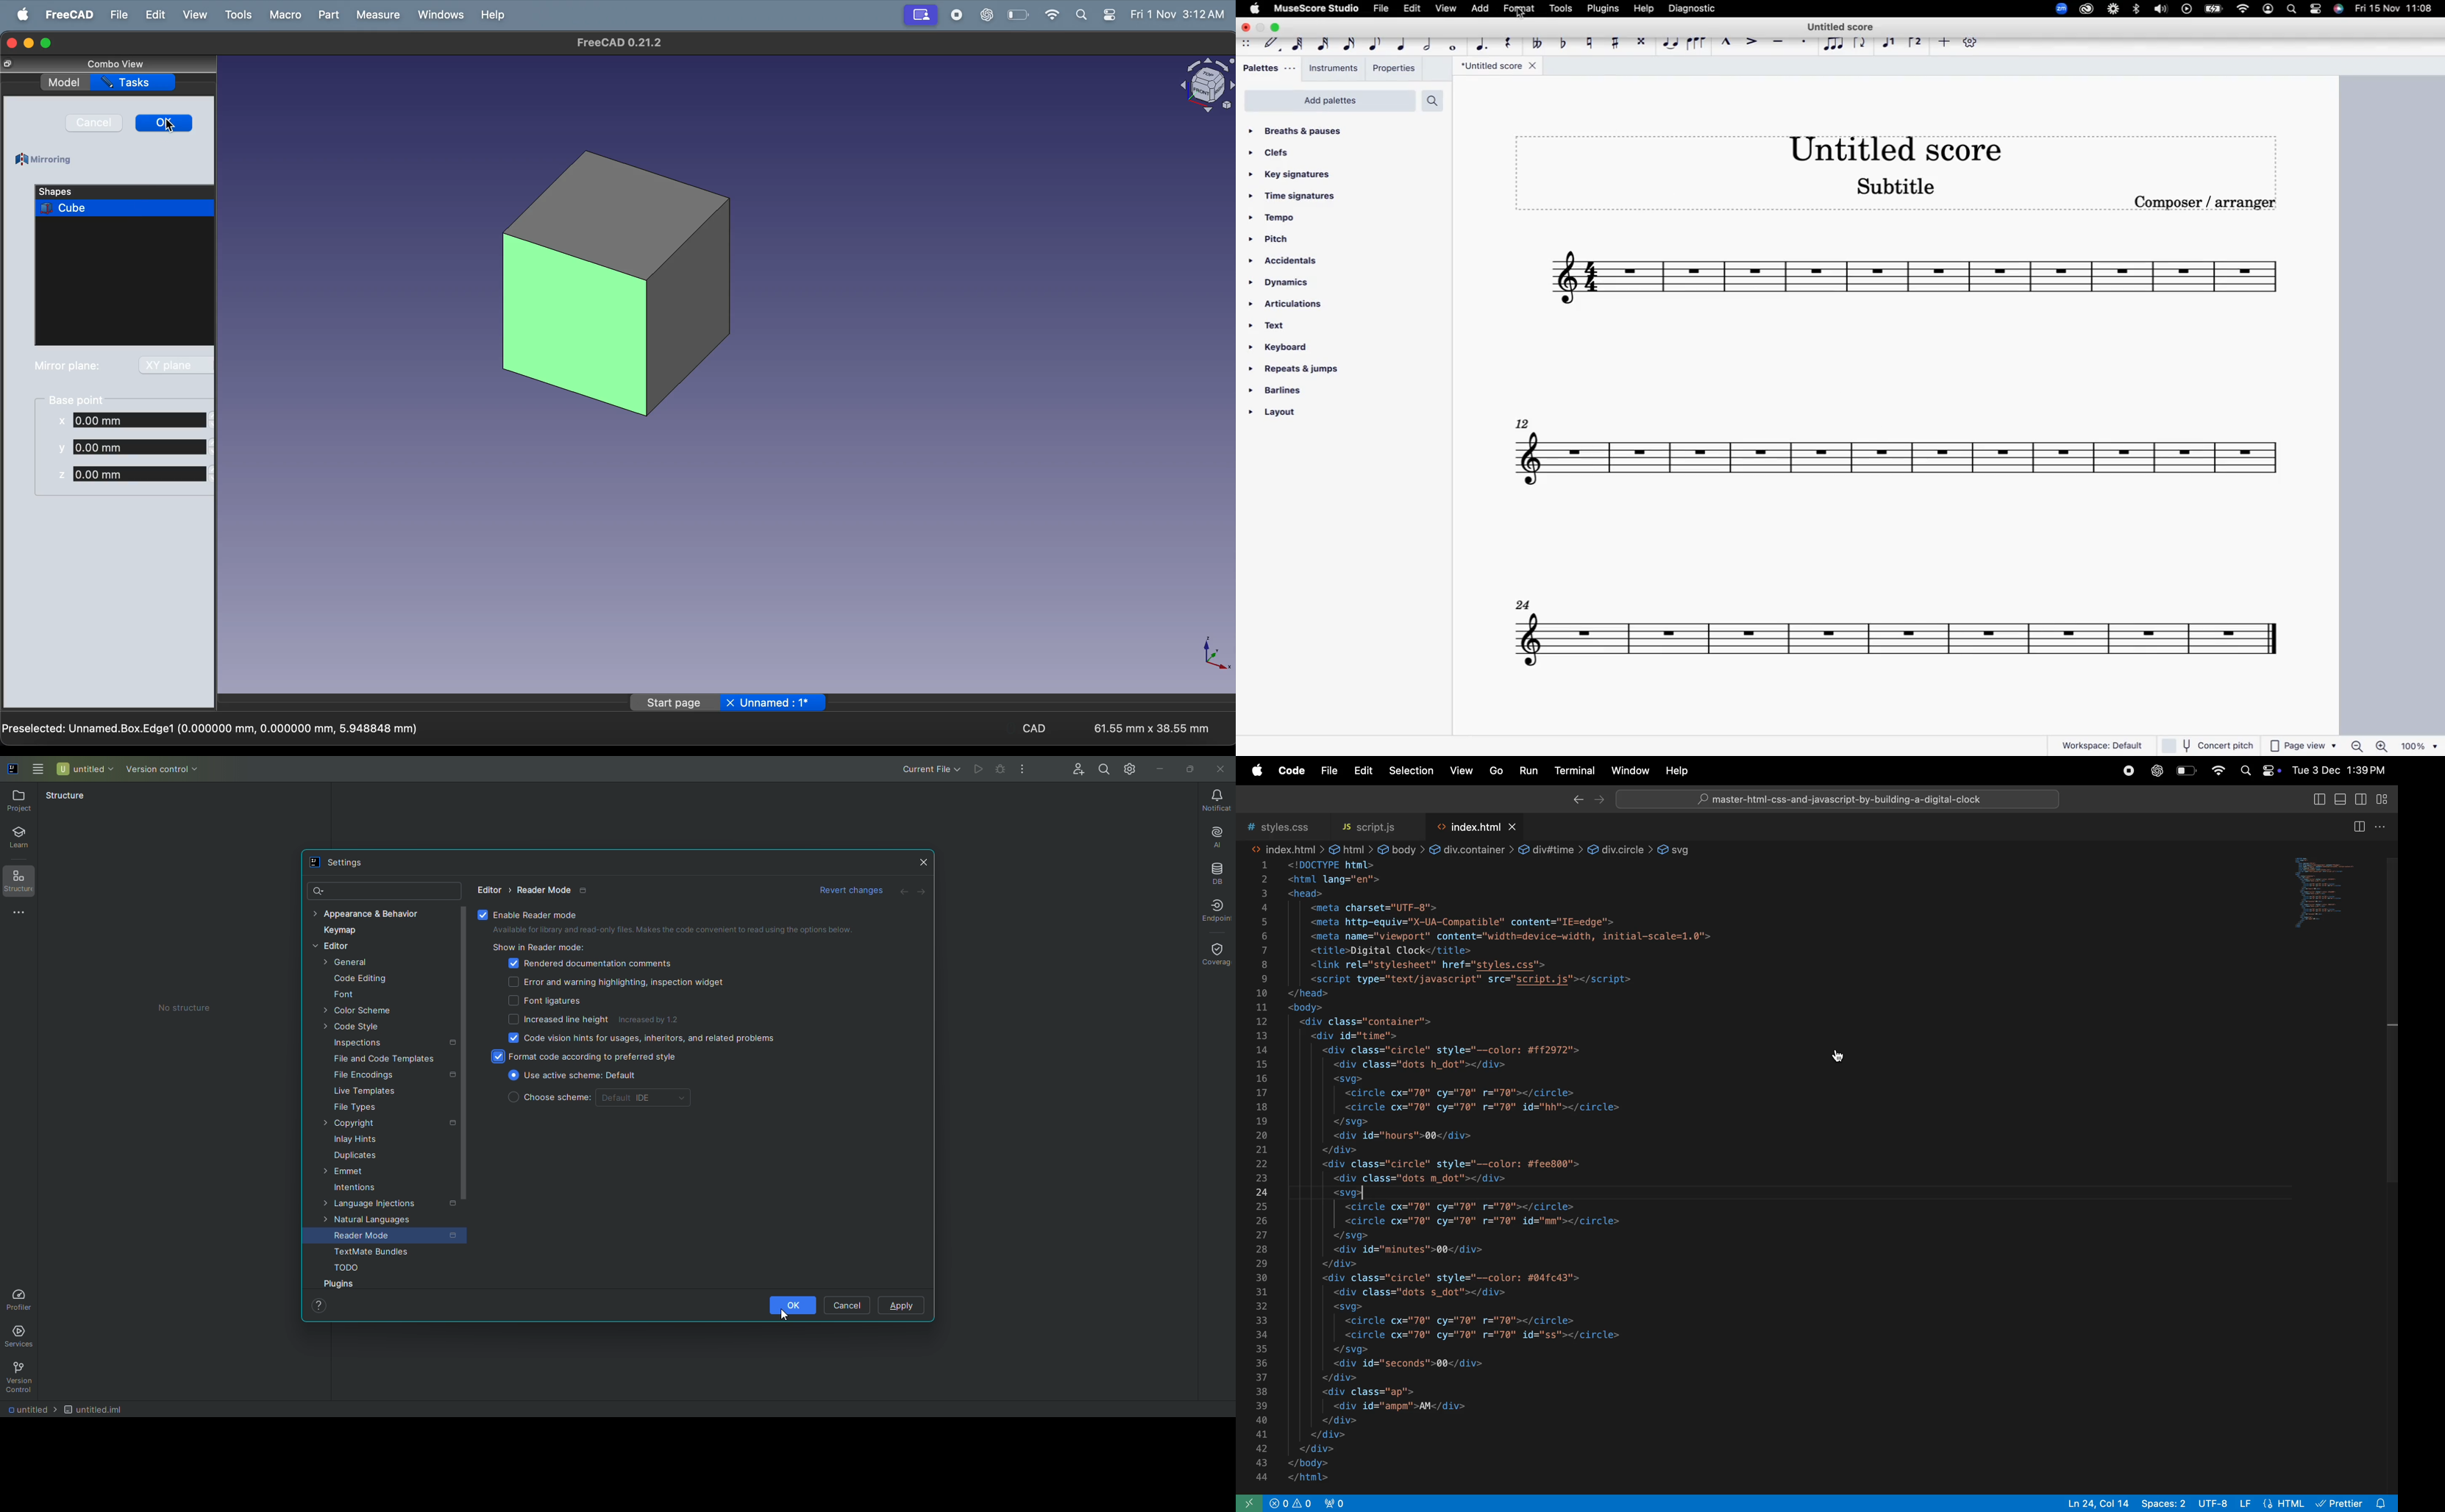  Describe the element at coordinates (2269, 14) in the screenshot. I see `profile` at that location.